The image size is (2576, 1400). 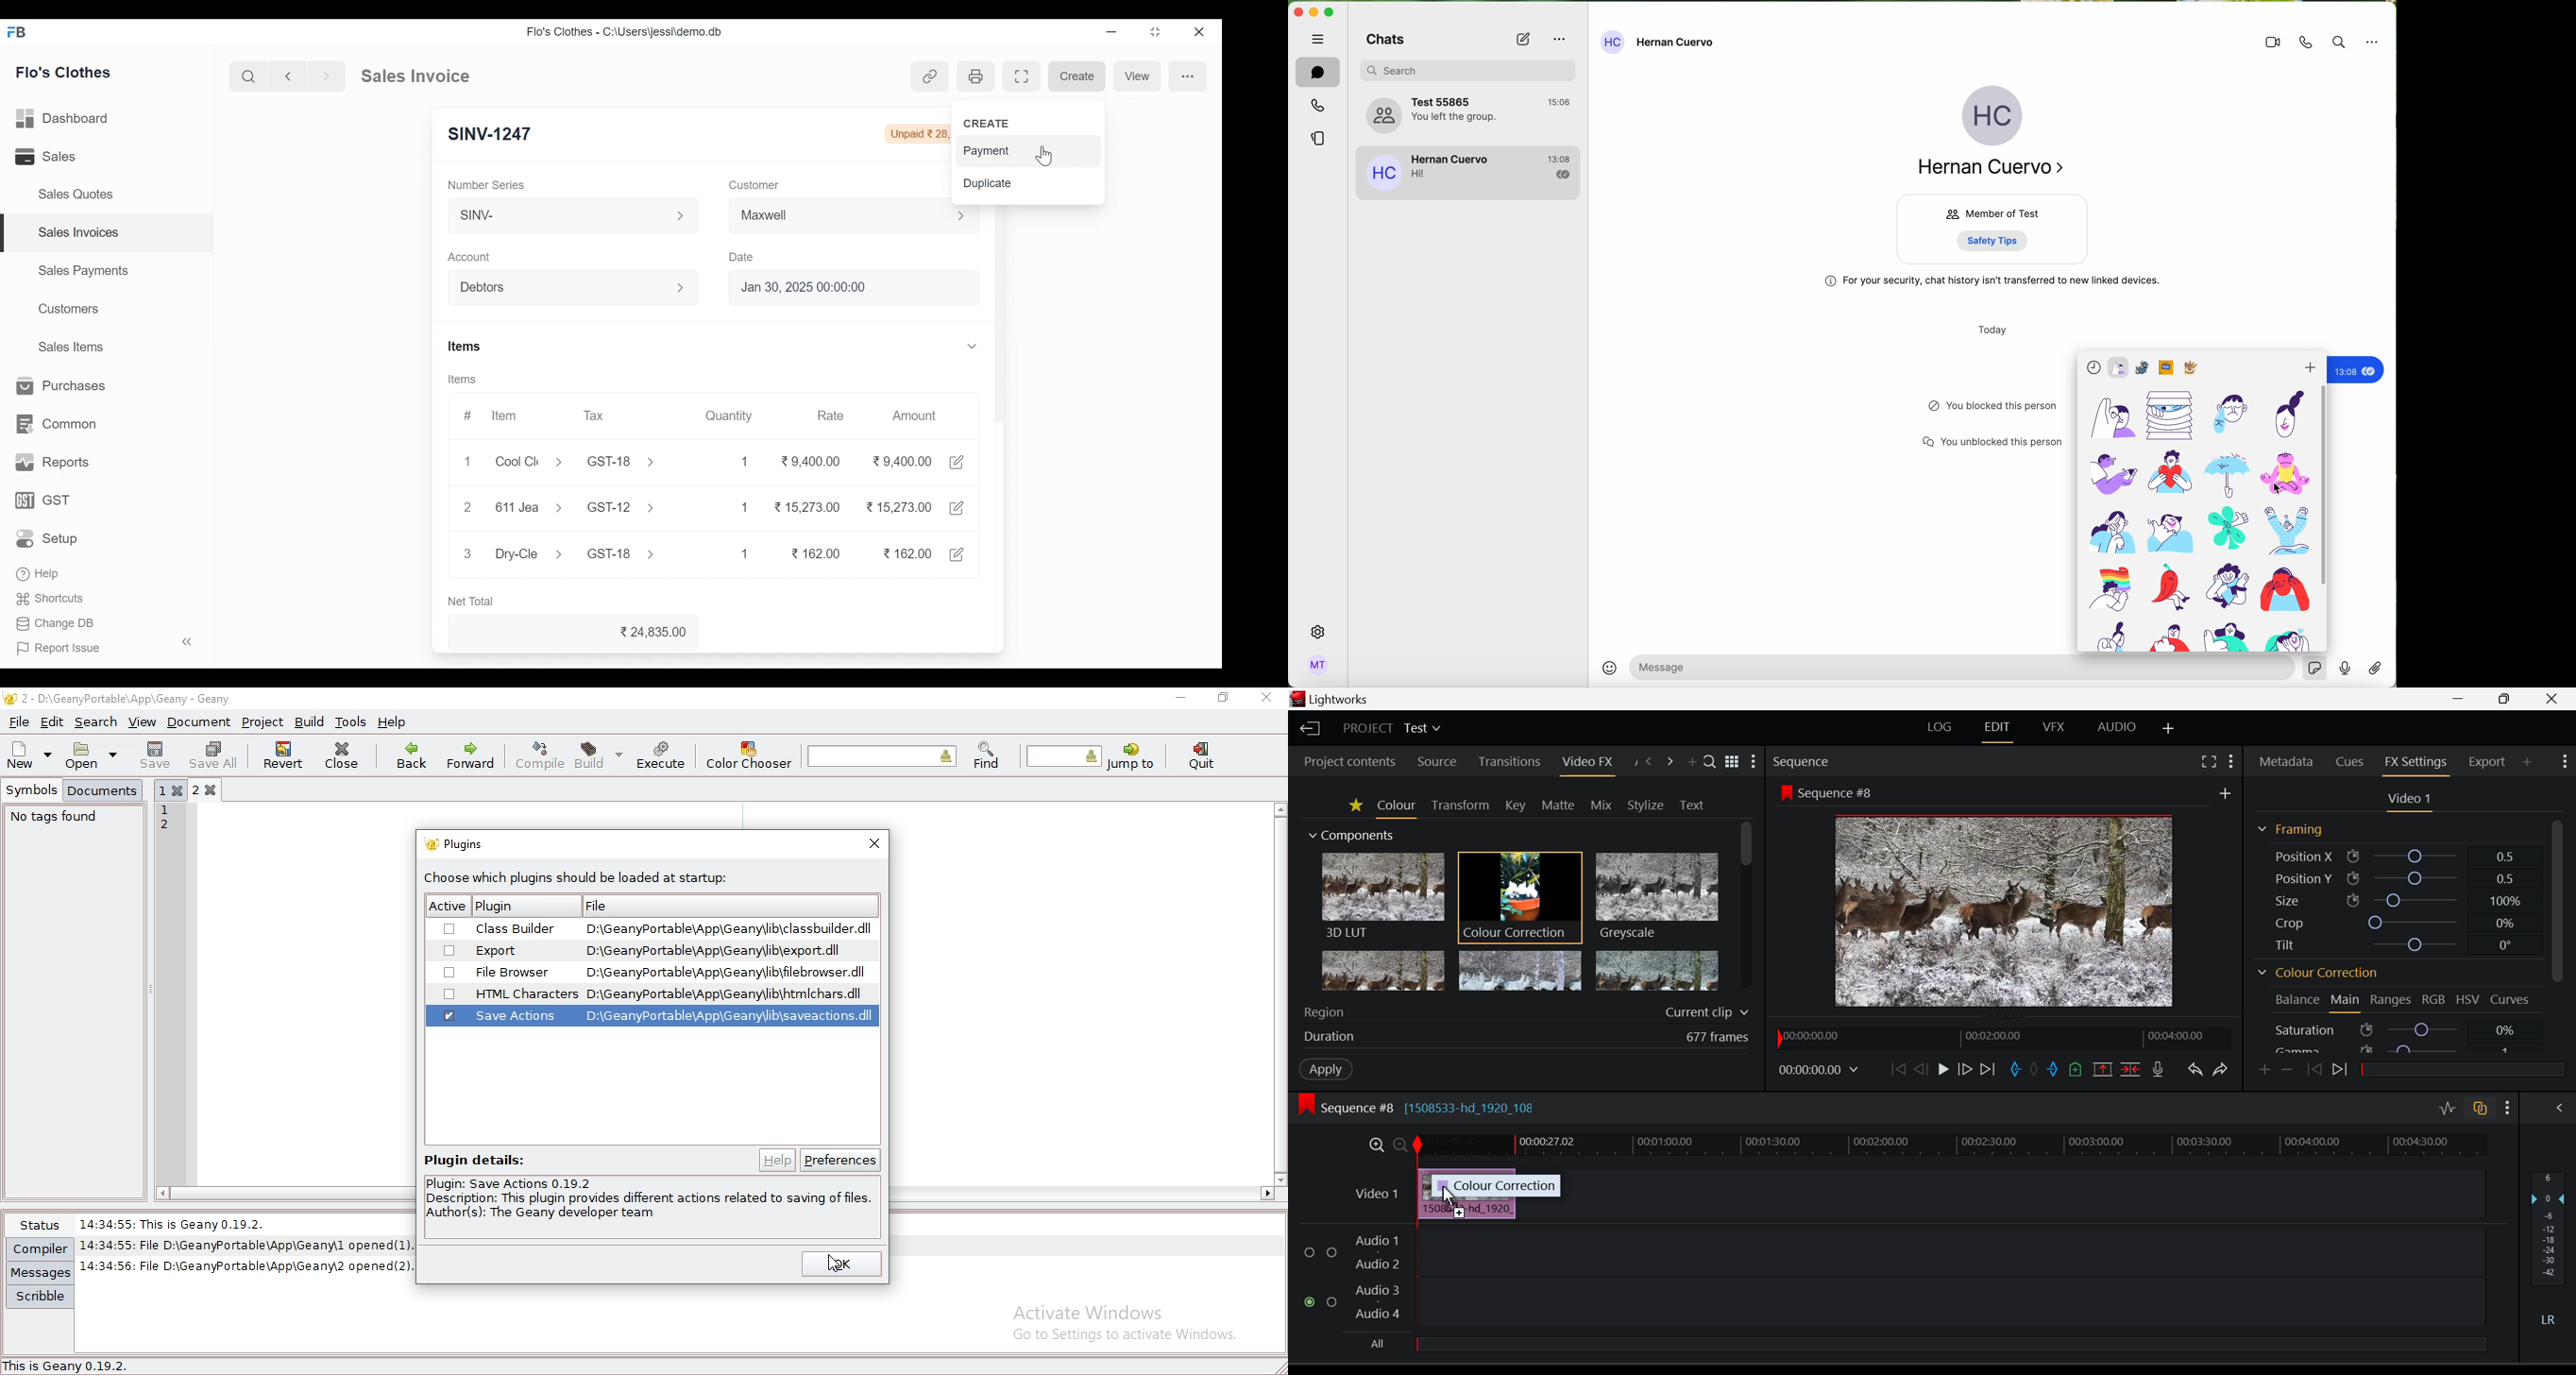 What do you see at coordinates (1998, 730) in the screenshot?
I see `EDIT Layout Open` at bounding box center [1998, 730].